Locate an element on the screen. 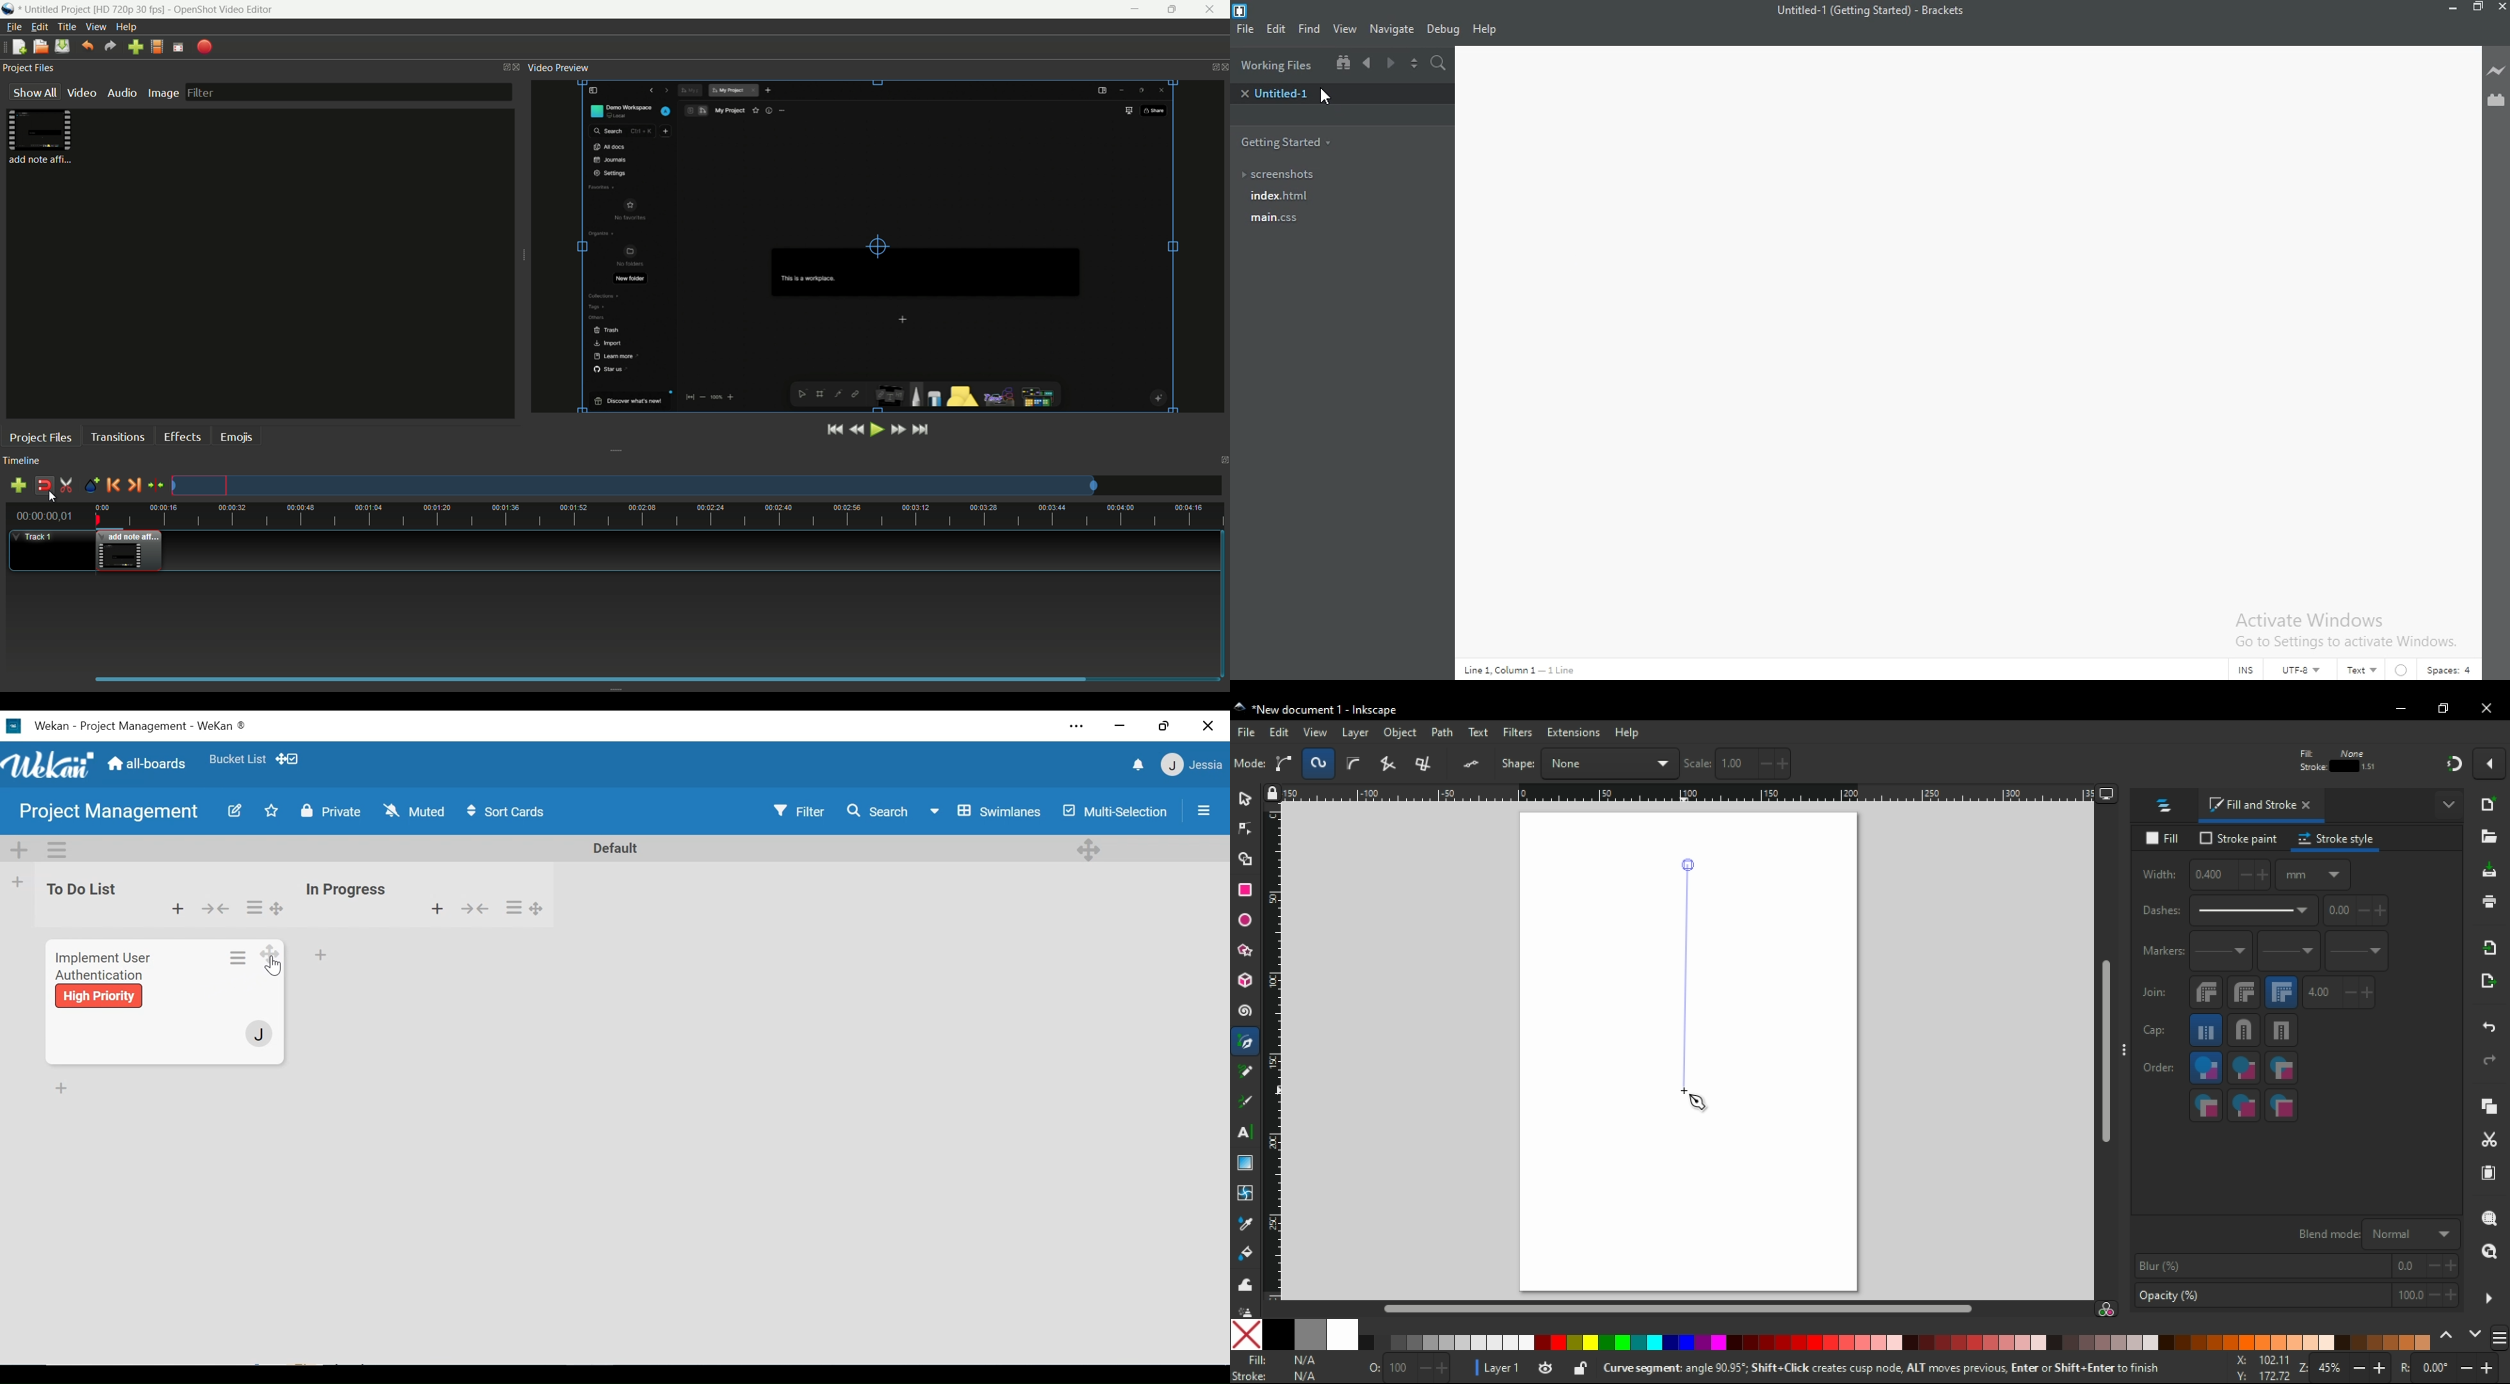 This screenshot has width=2520, height=1400. raise is located at coordinates (1589, 763).